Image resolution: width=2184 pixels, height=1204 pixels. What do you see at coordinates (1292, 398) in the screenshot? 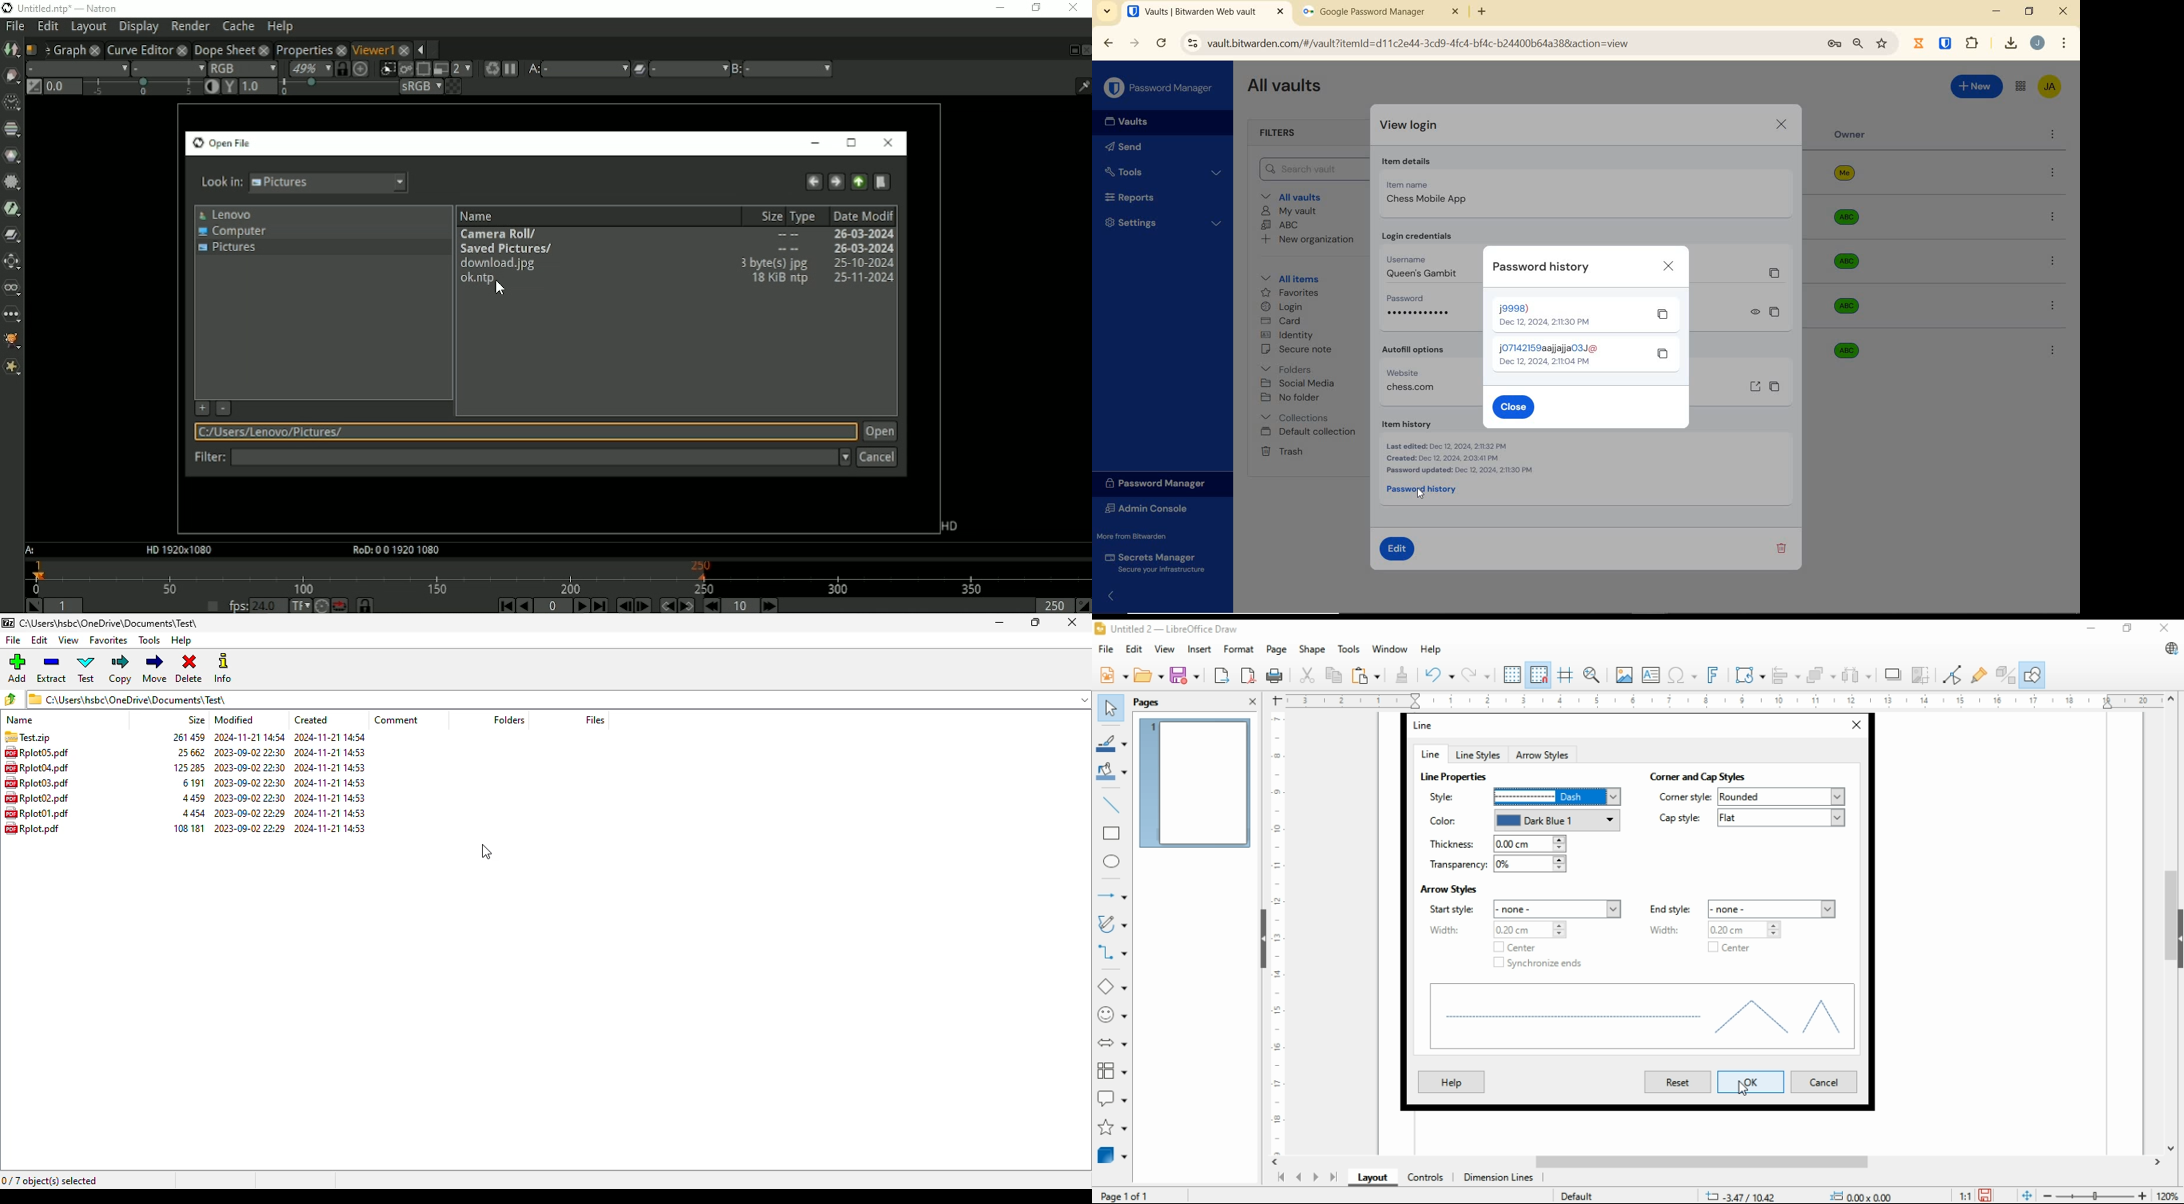
I see `No folder` at bounding box center [1292, 398].